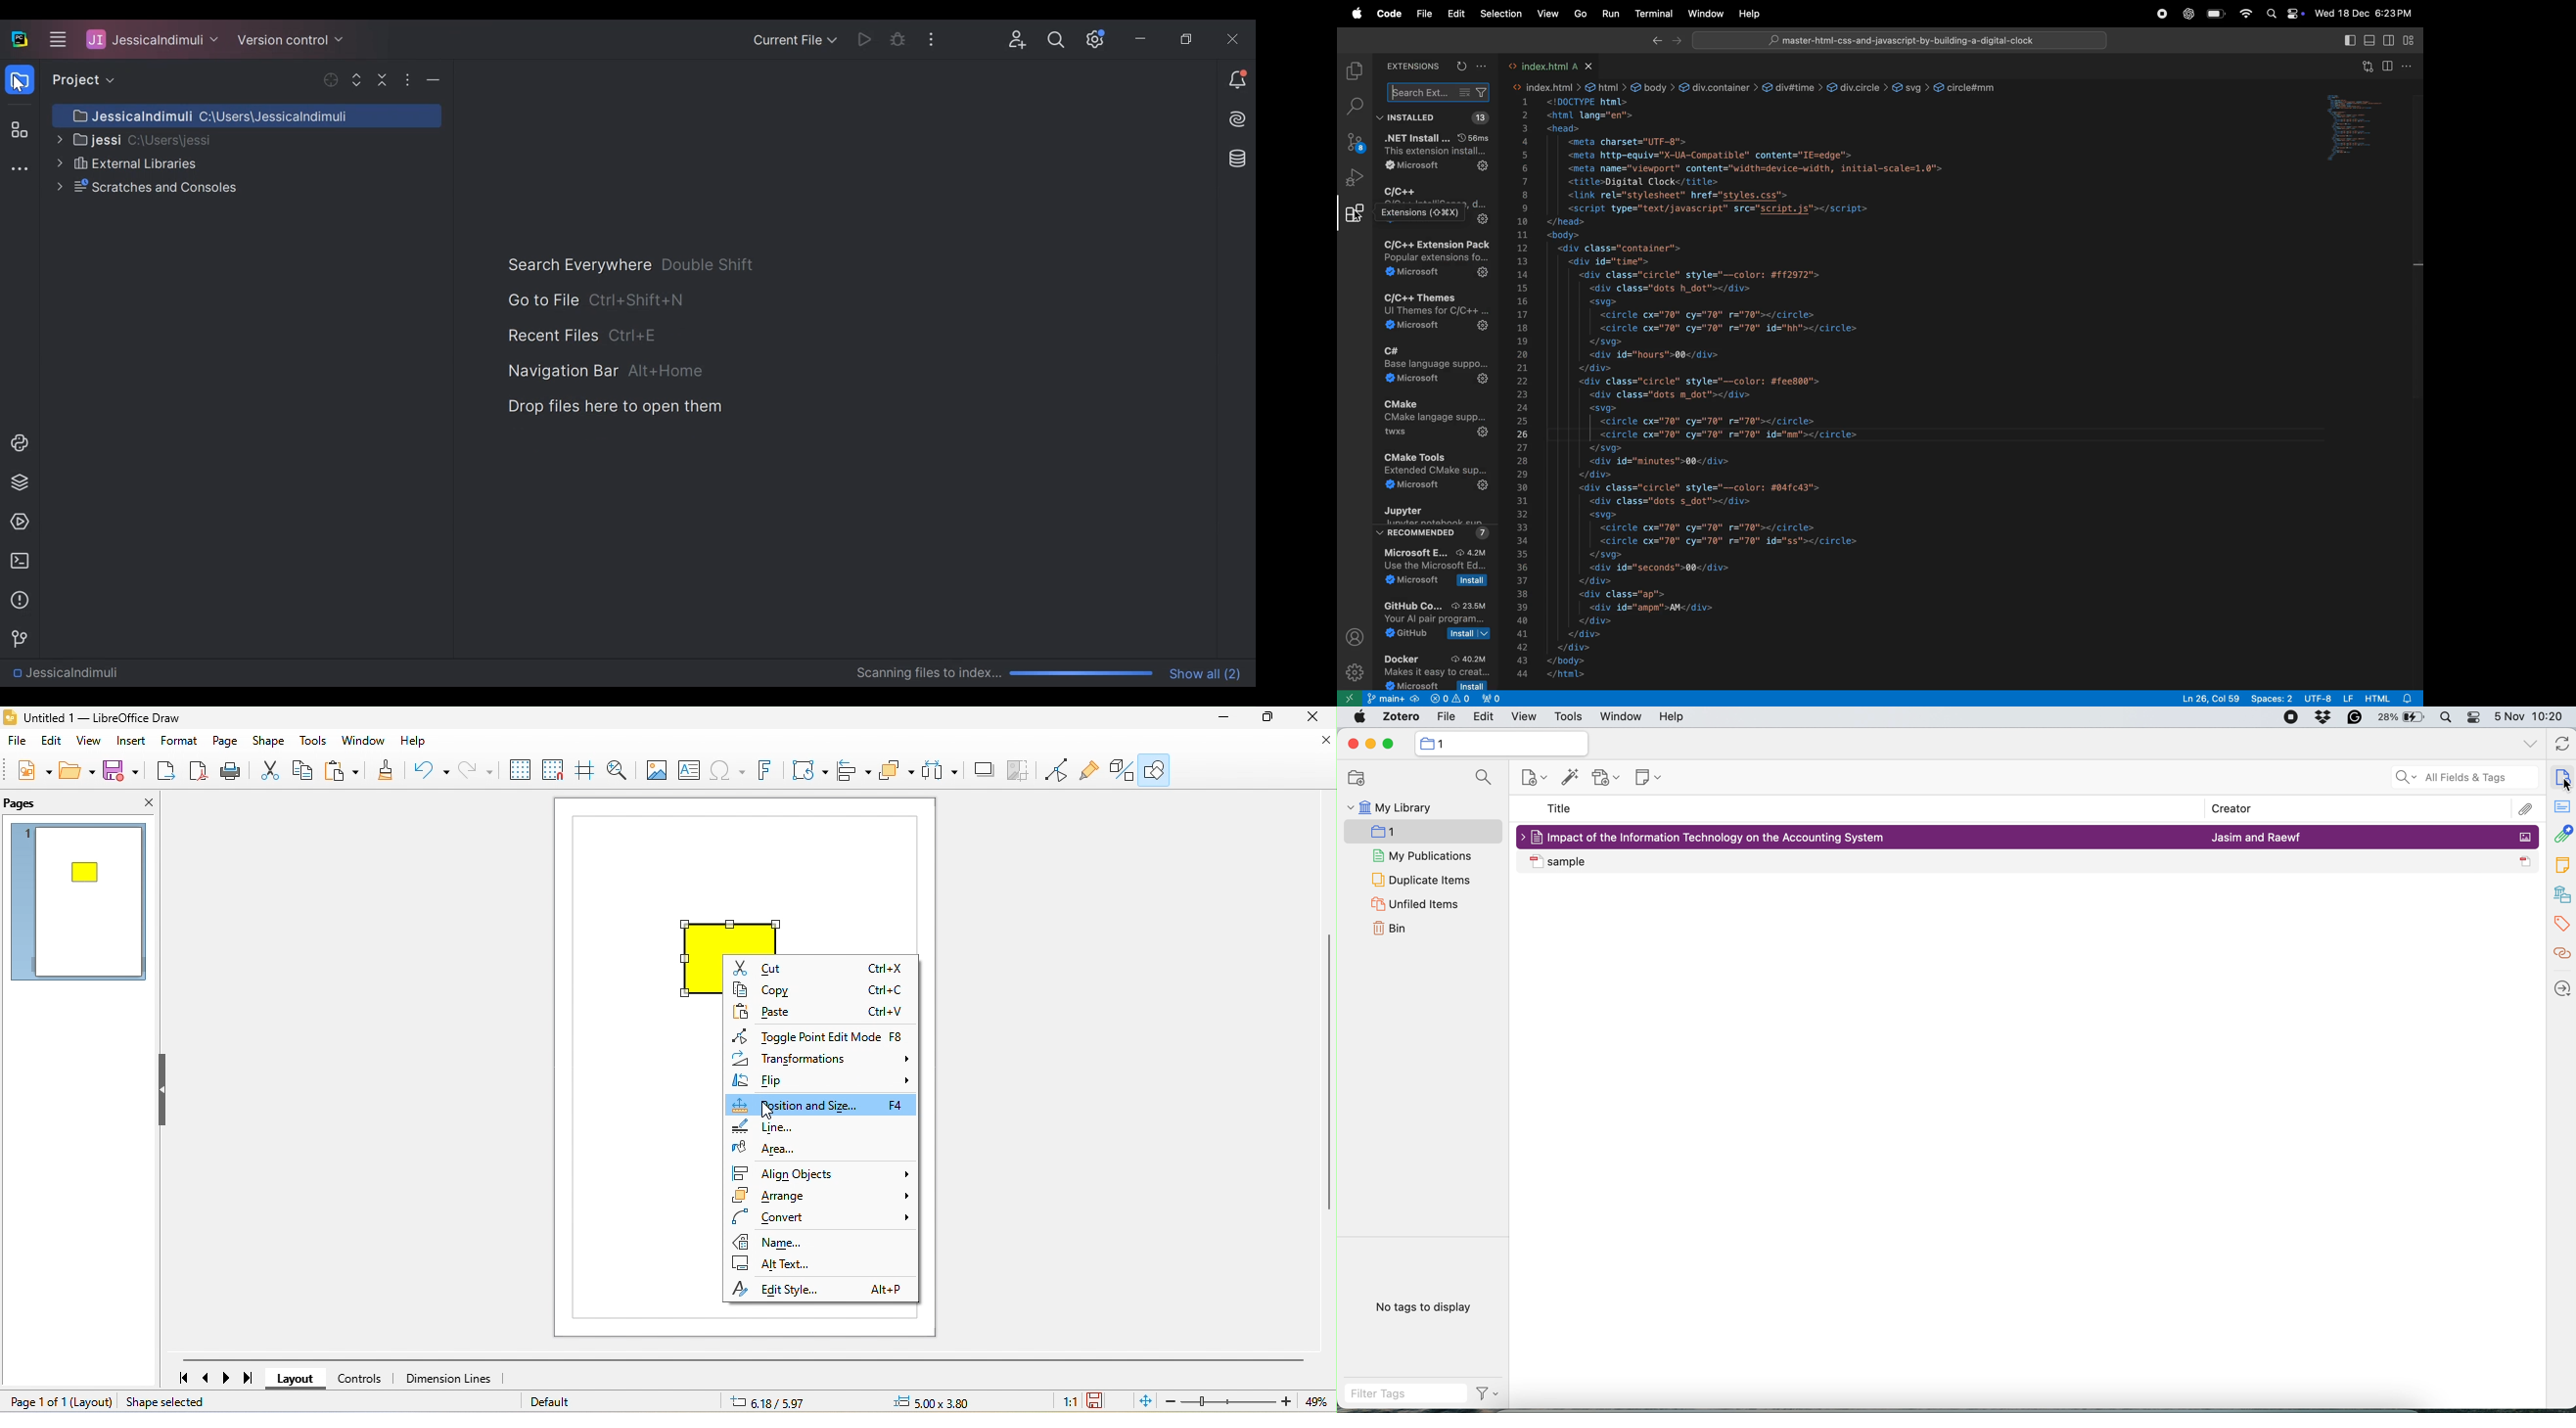  I want to click on minimize, so click(1218, 718).